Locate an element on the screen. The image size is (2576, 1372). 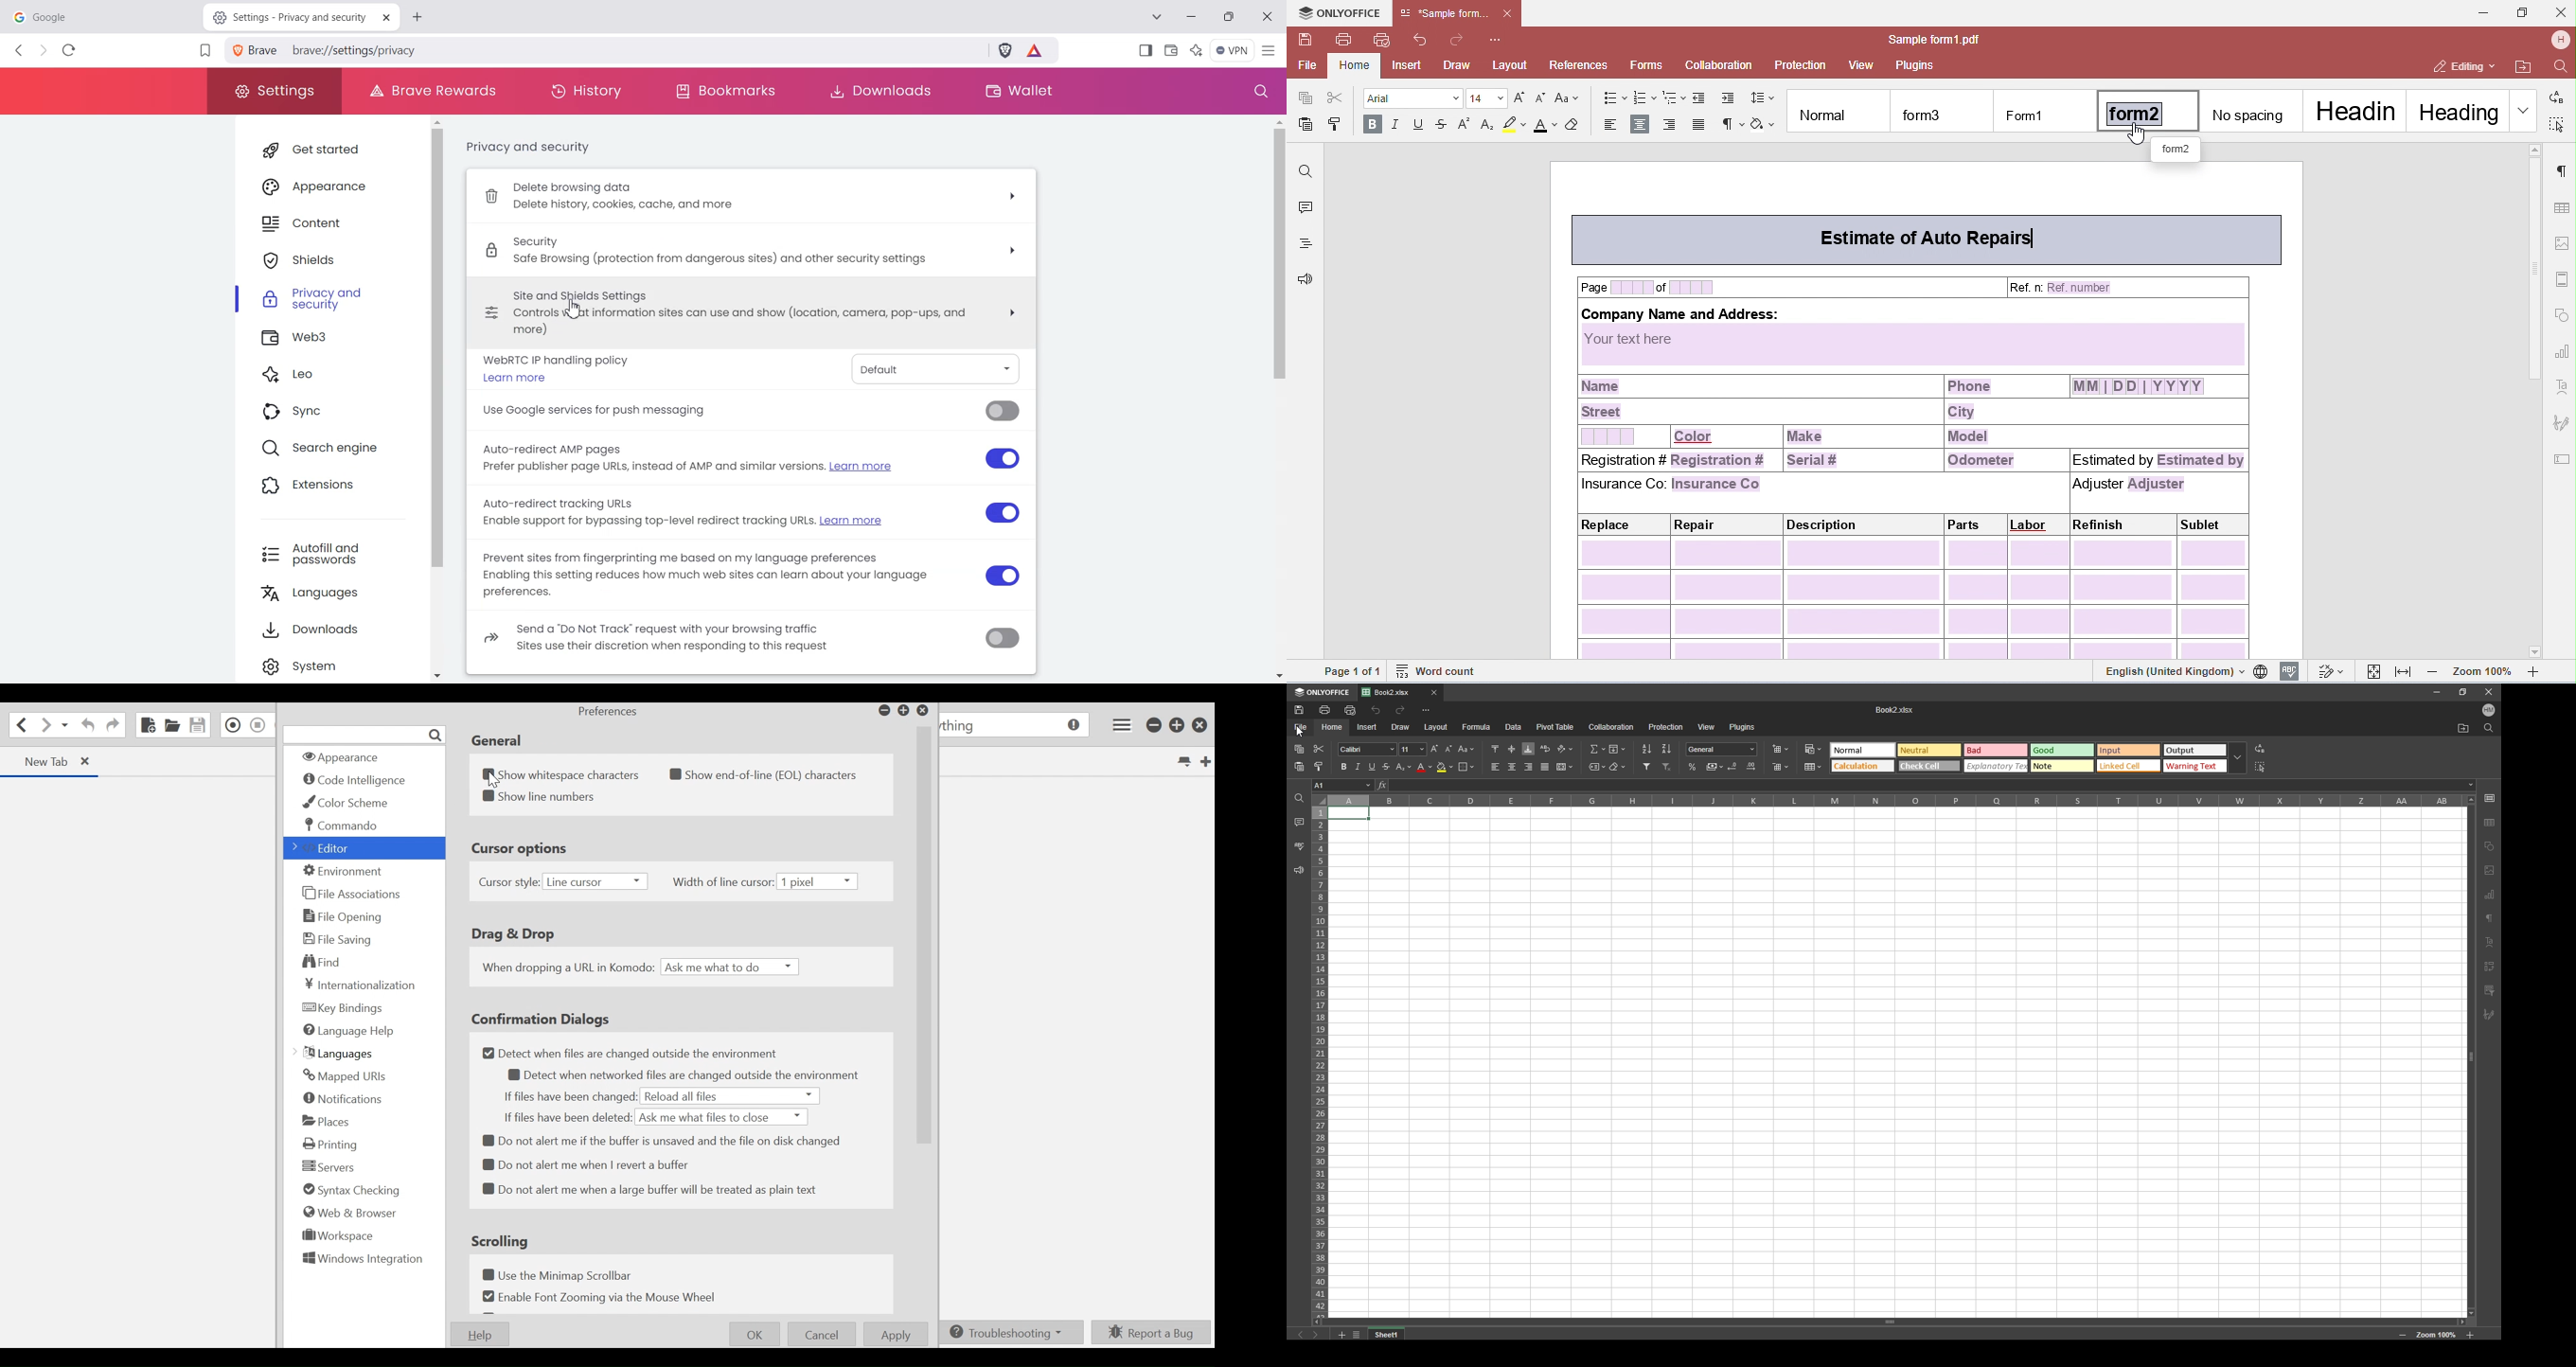
Reload is located at coordinates (69, 50).